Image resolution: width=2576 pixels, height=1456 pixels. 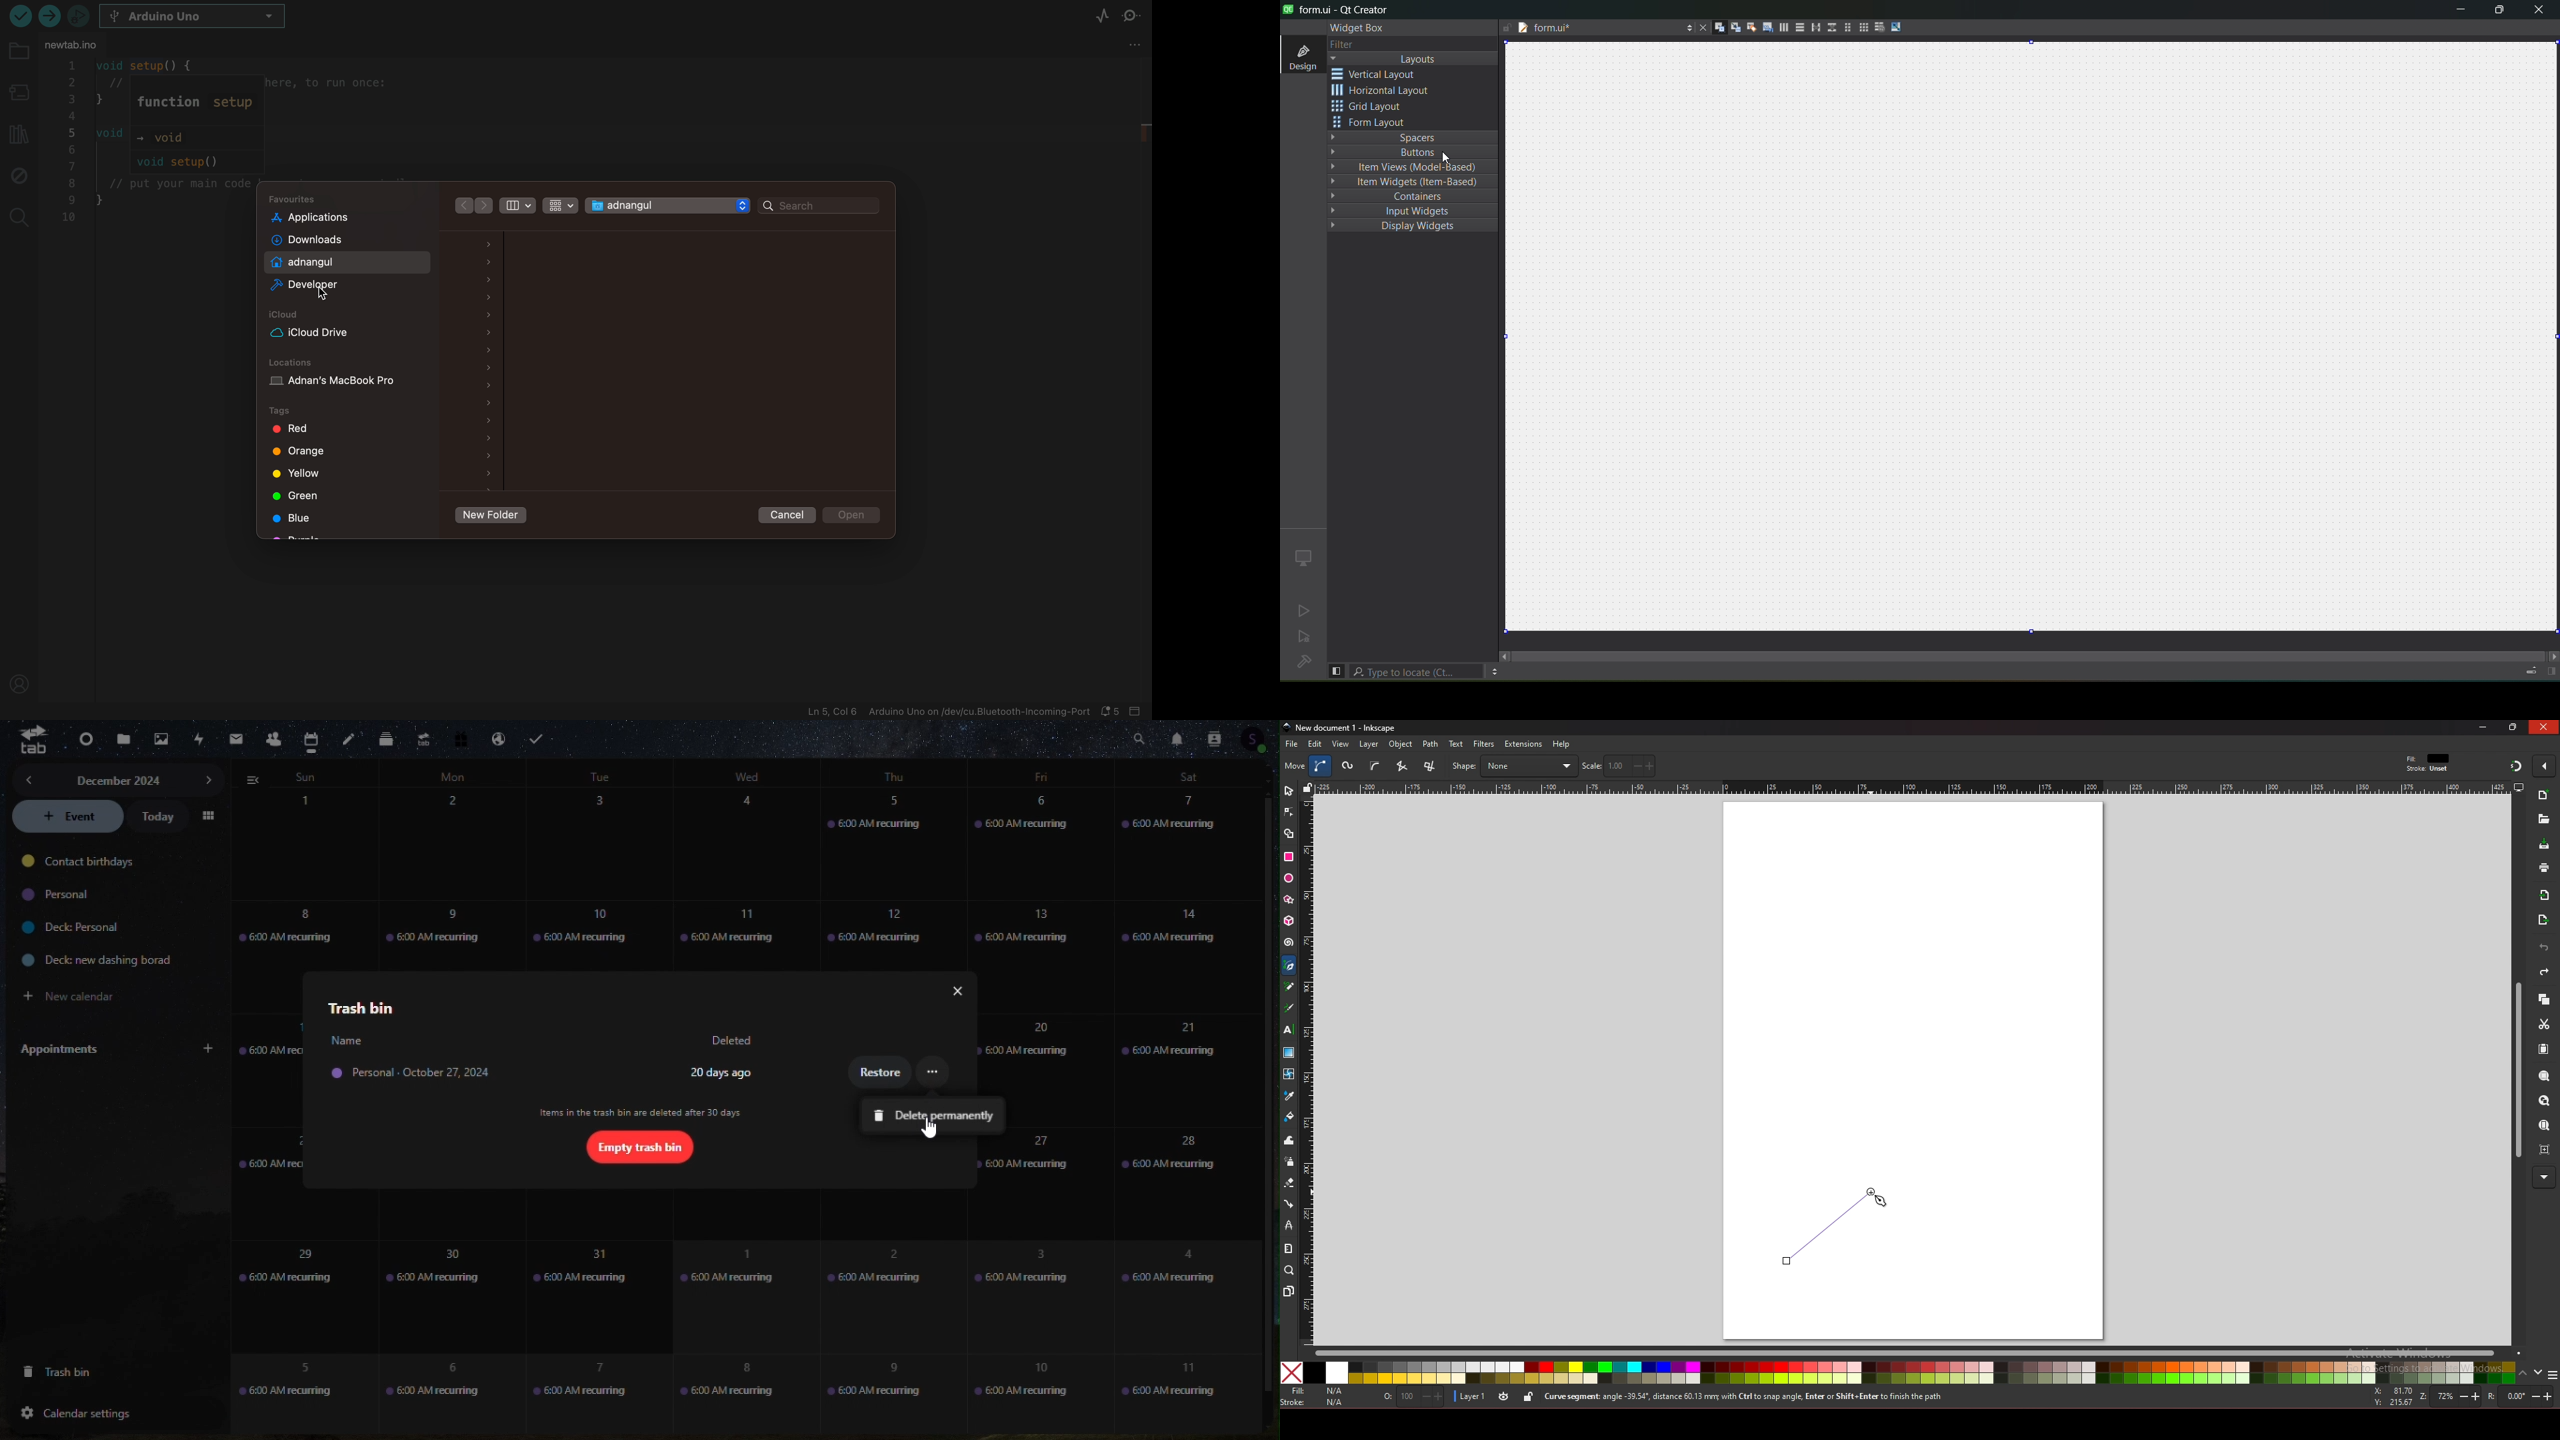 I want to click on mail, so click(x=234, y=740).